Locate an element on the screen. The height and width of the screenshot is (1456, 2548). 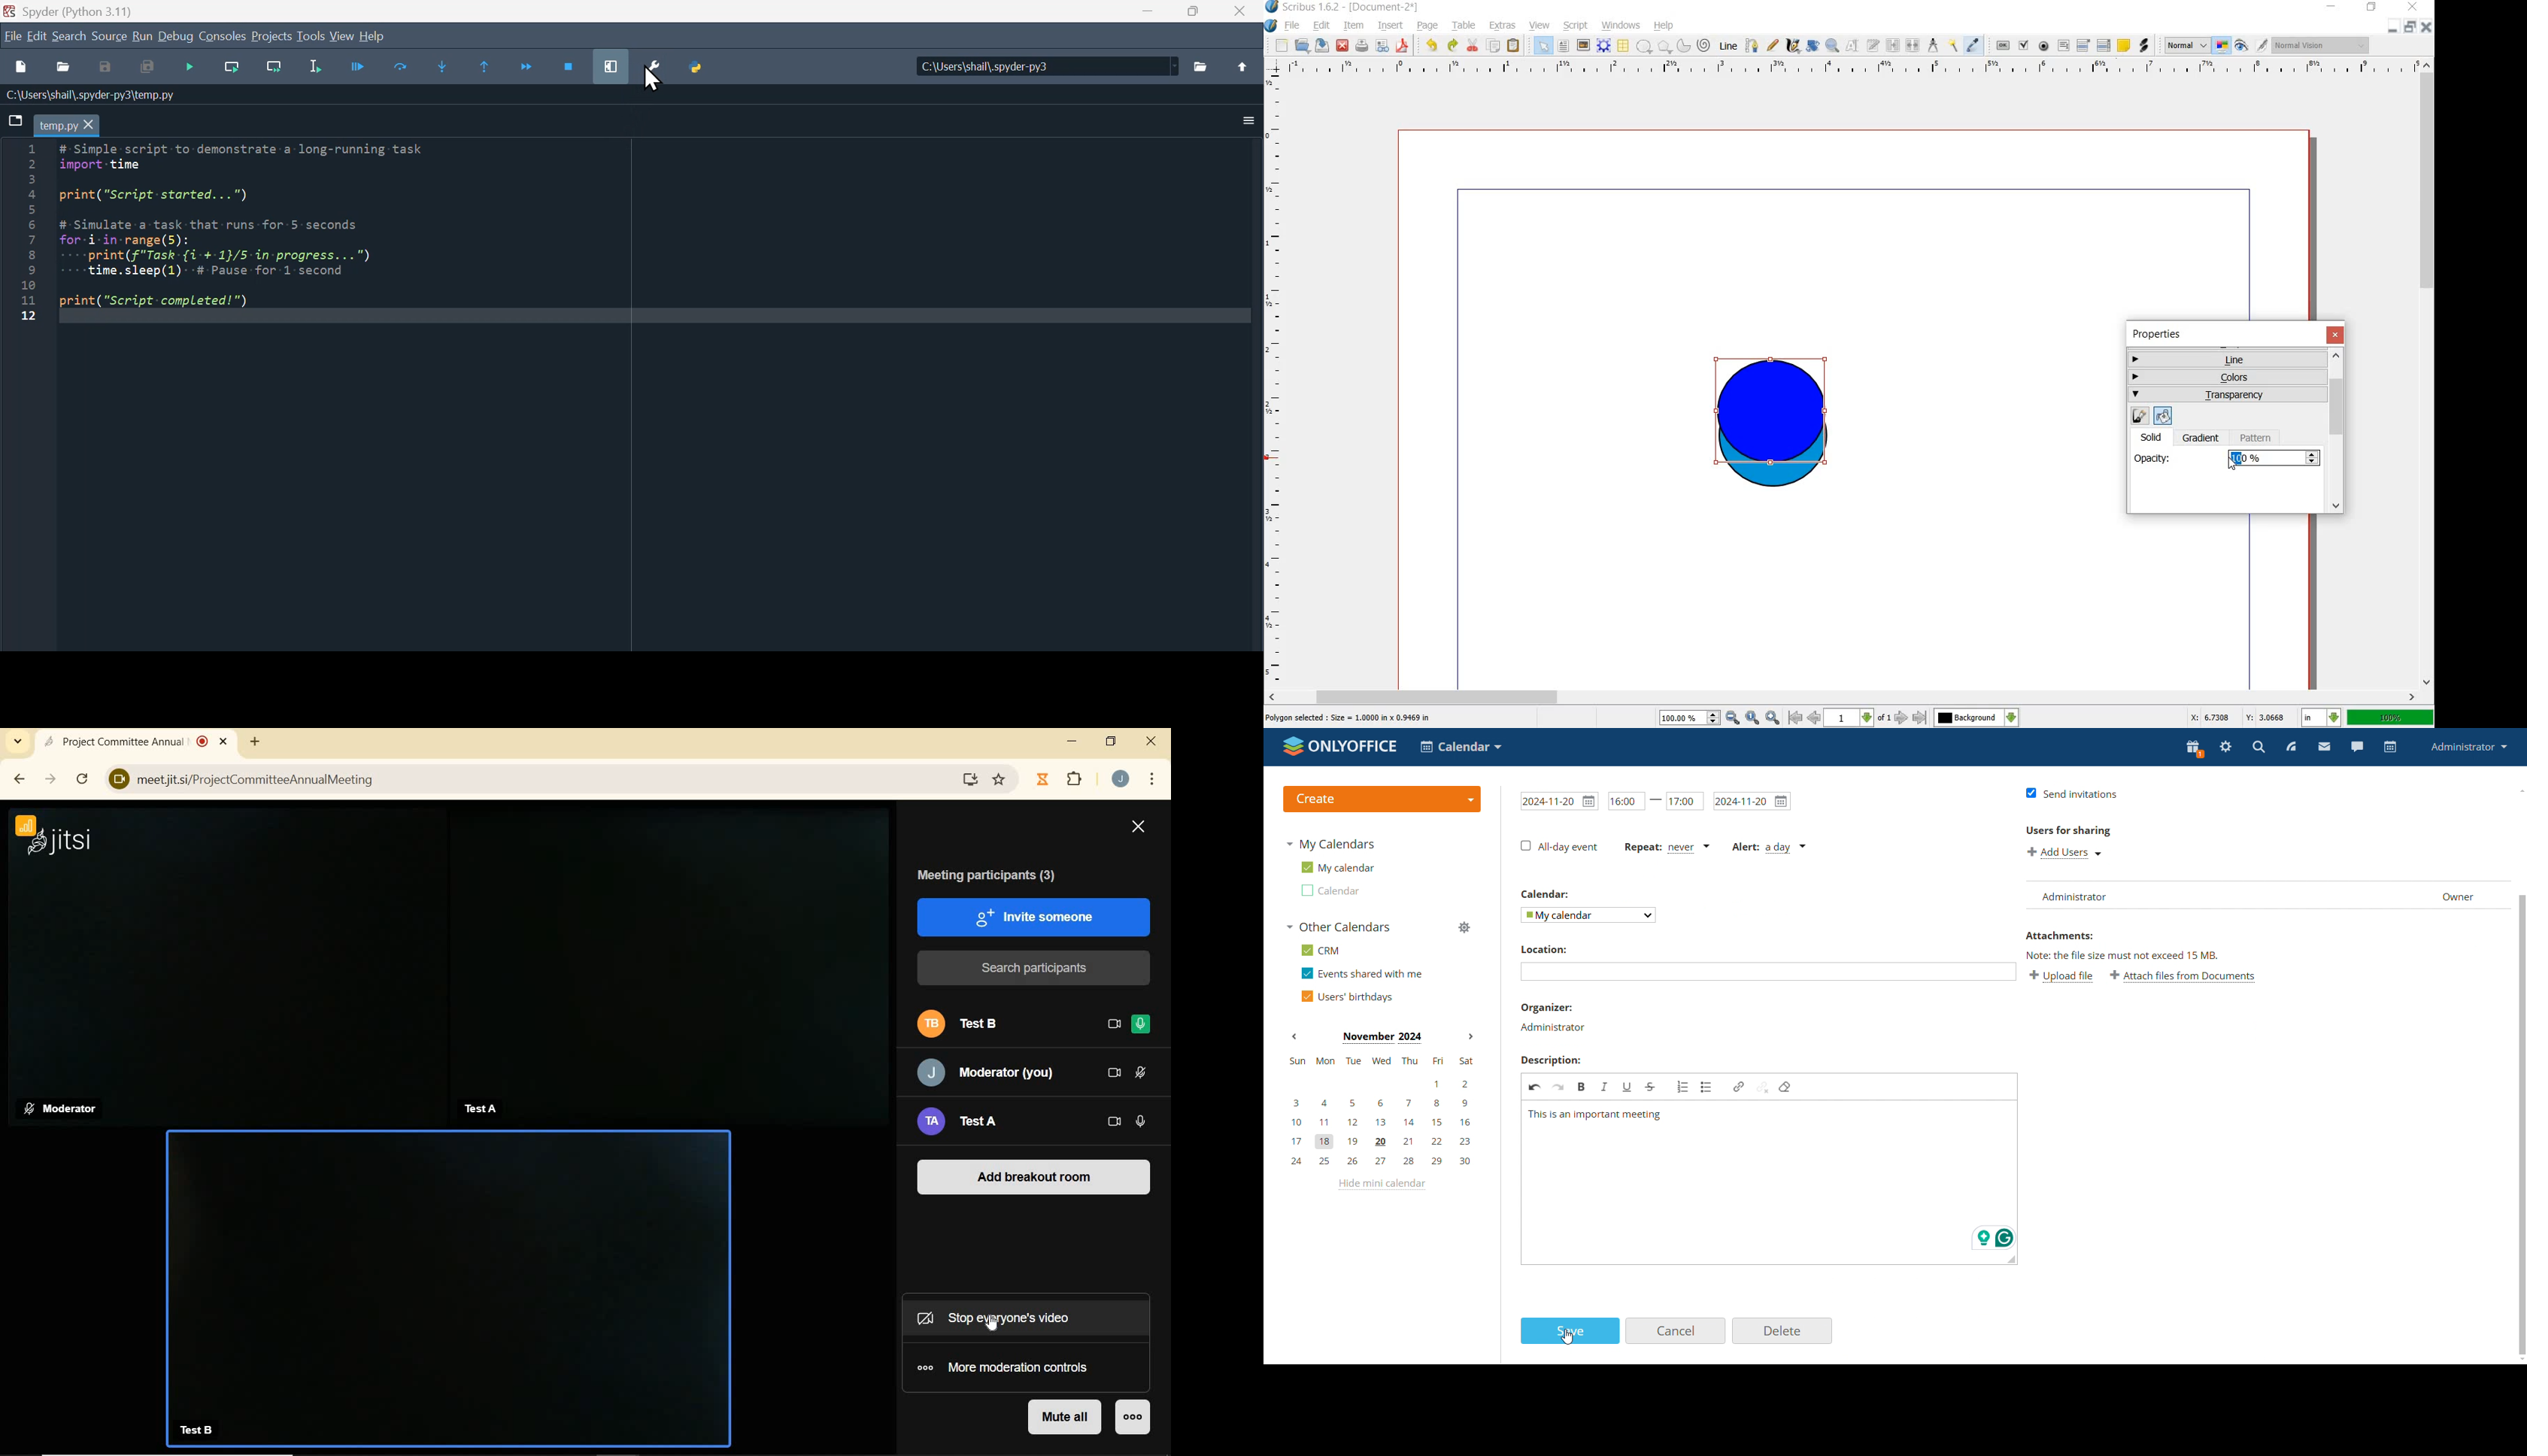
logo is located at coordinates (1272, 6).